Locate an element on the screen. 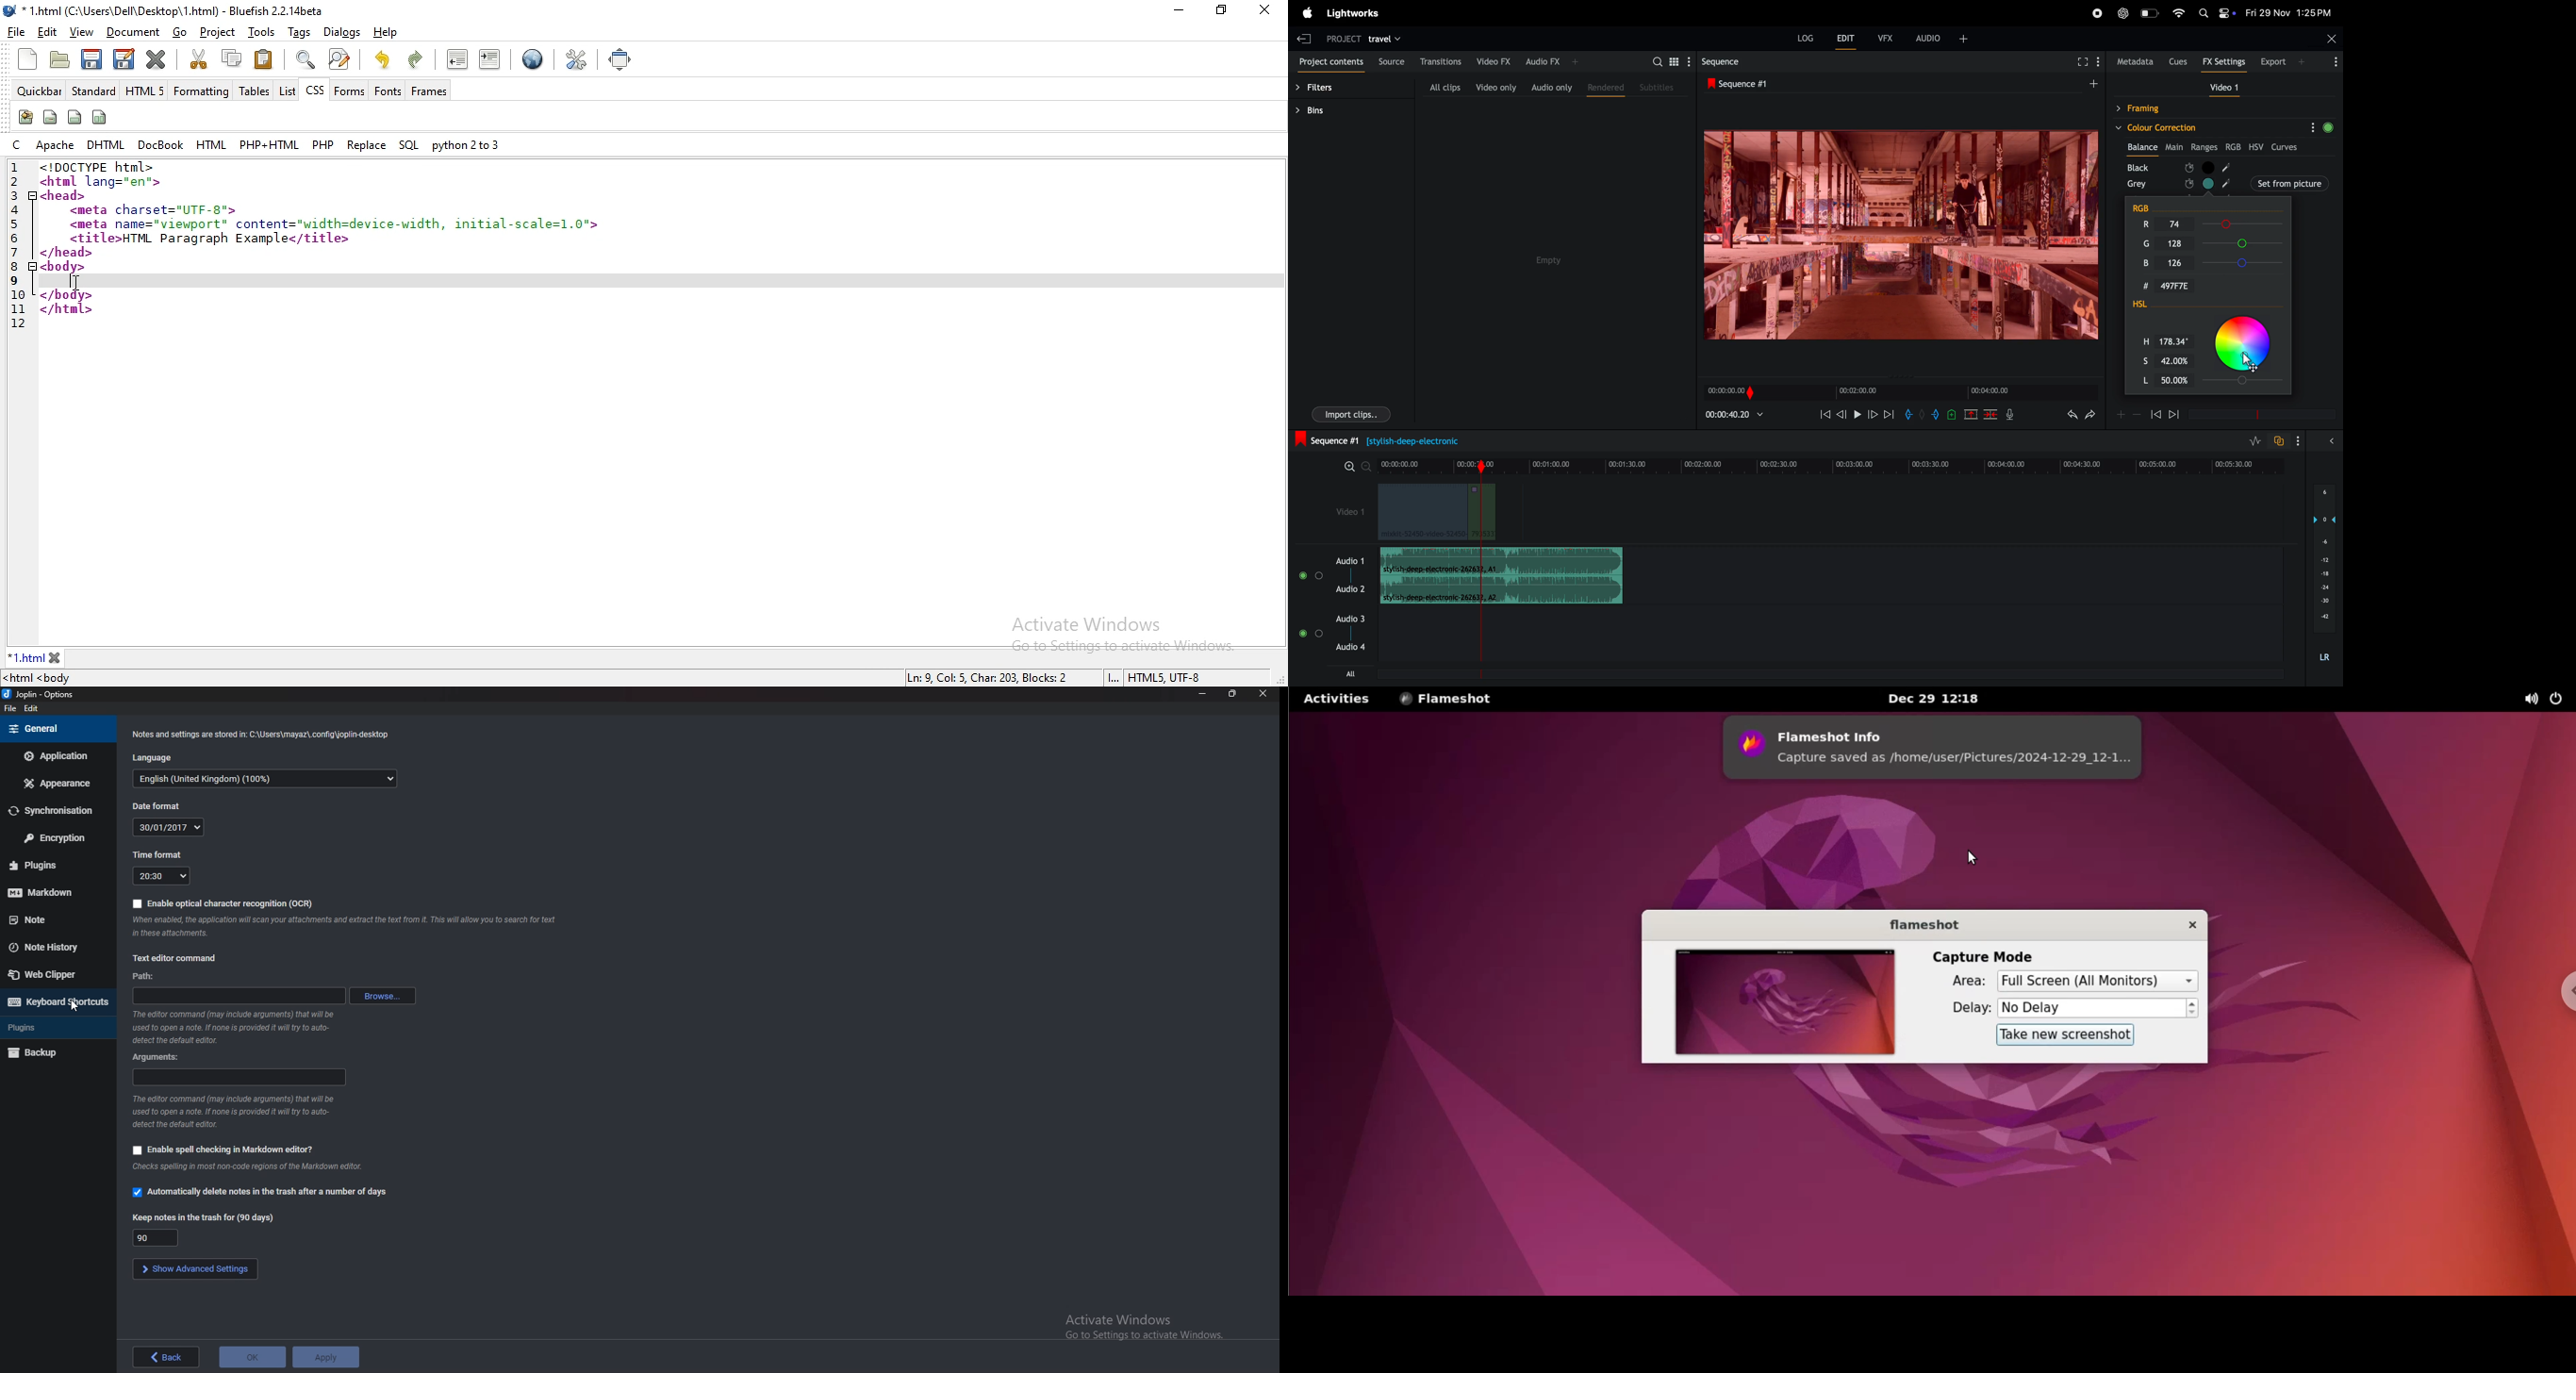  audio fx is located at coordinates (1552, 61).